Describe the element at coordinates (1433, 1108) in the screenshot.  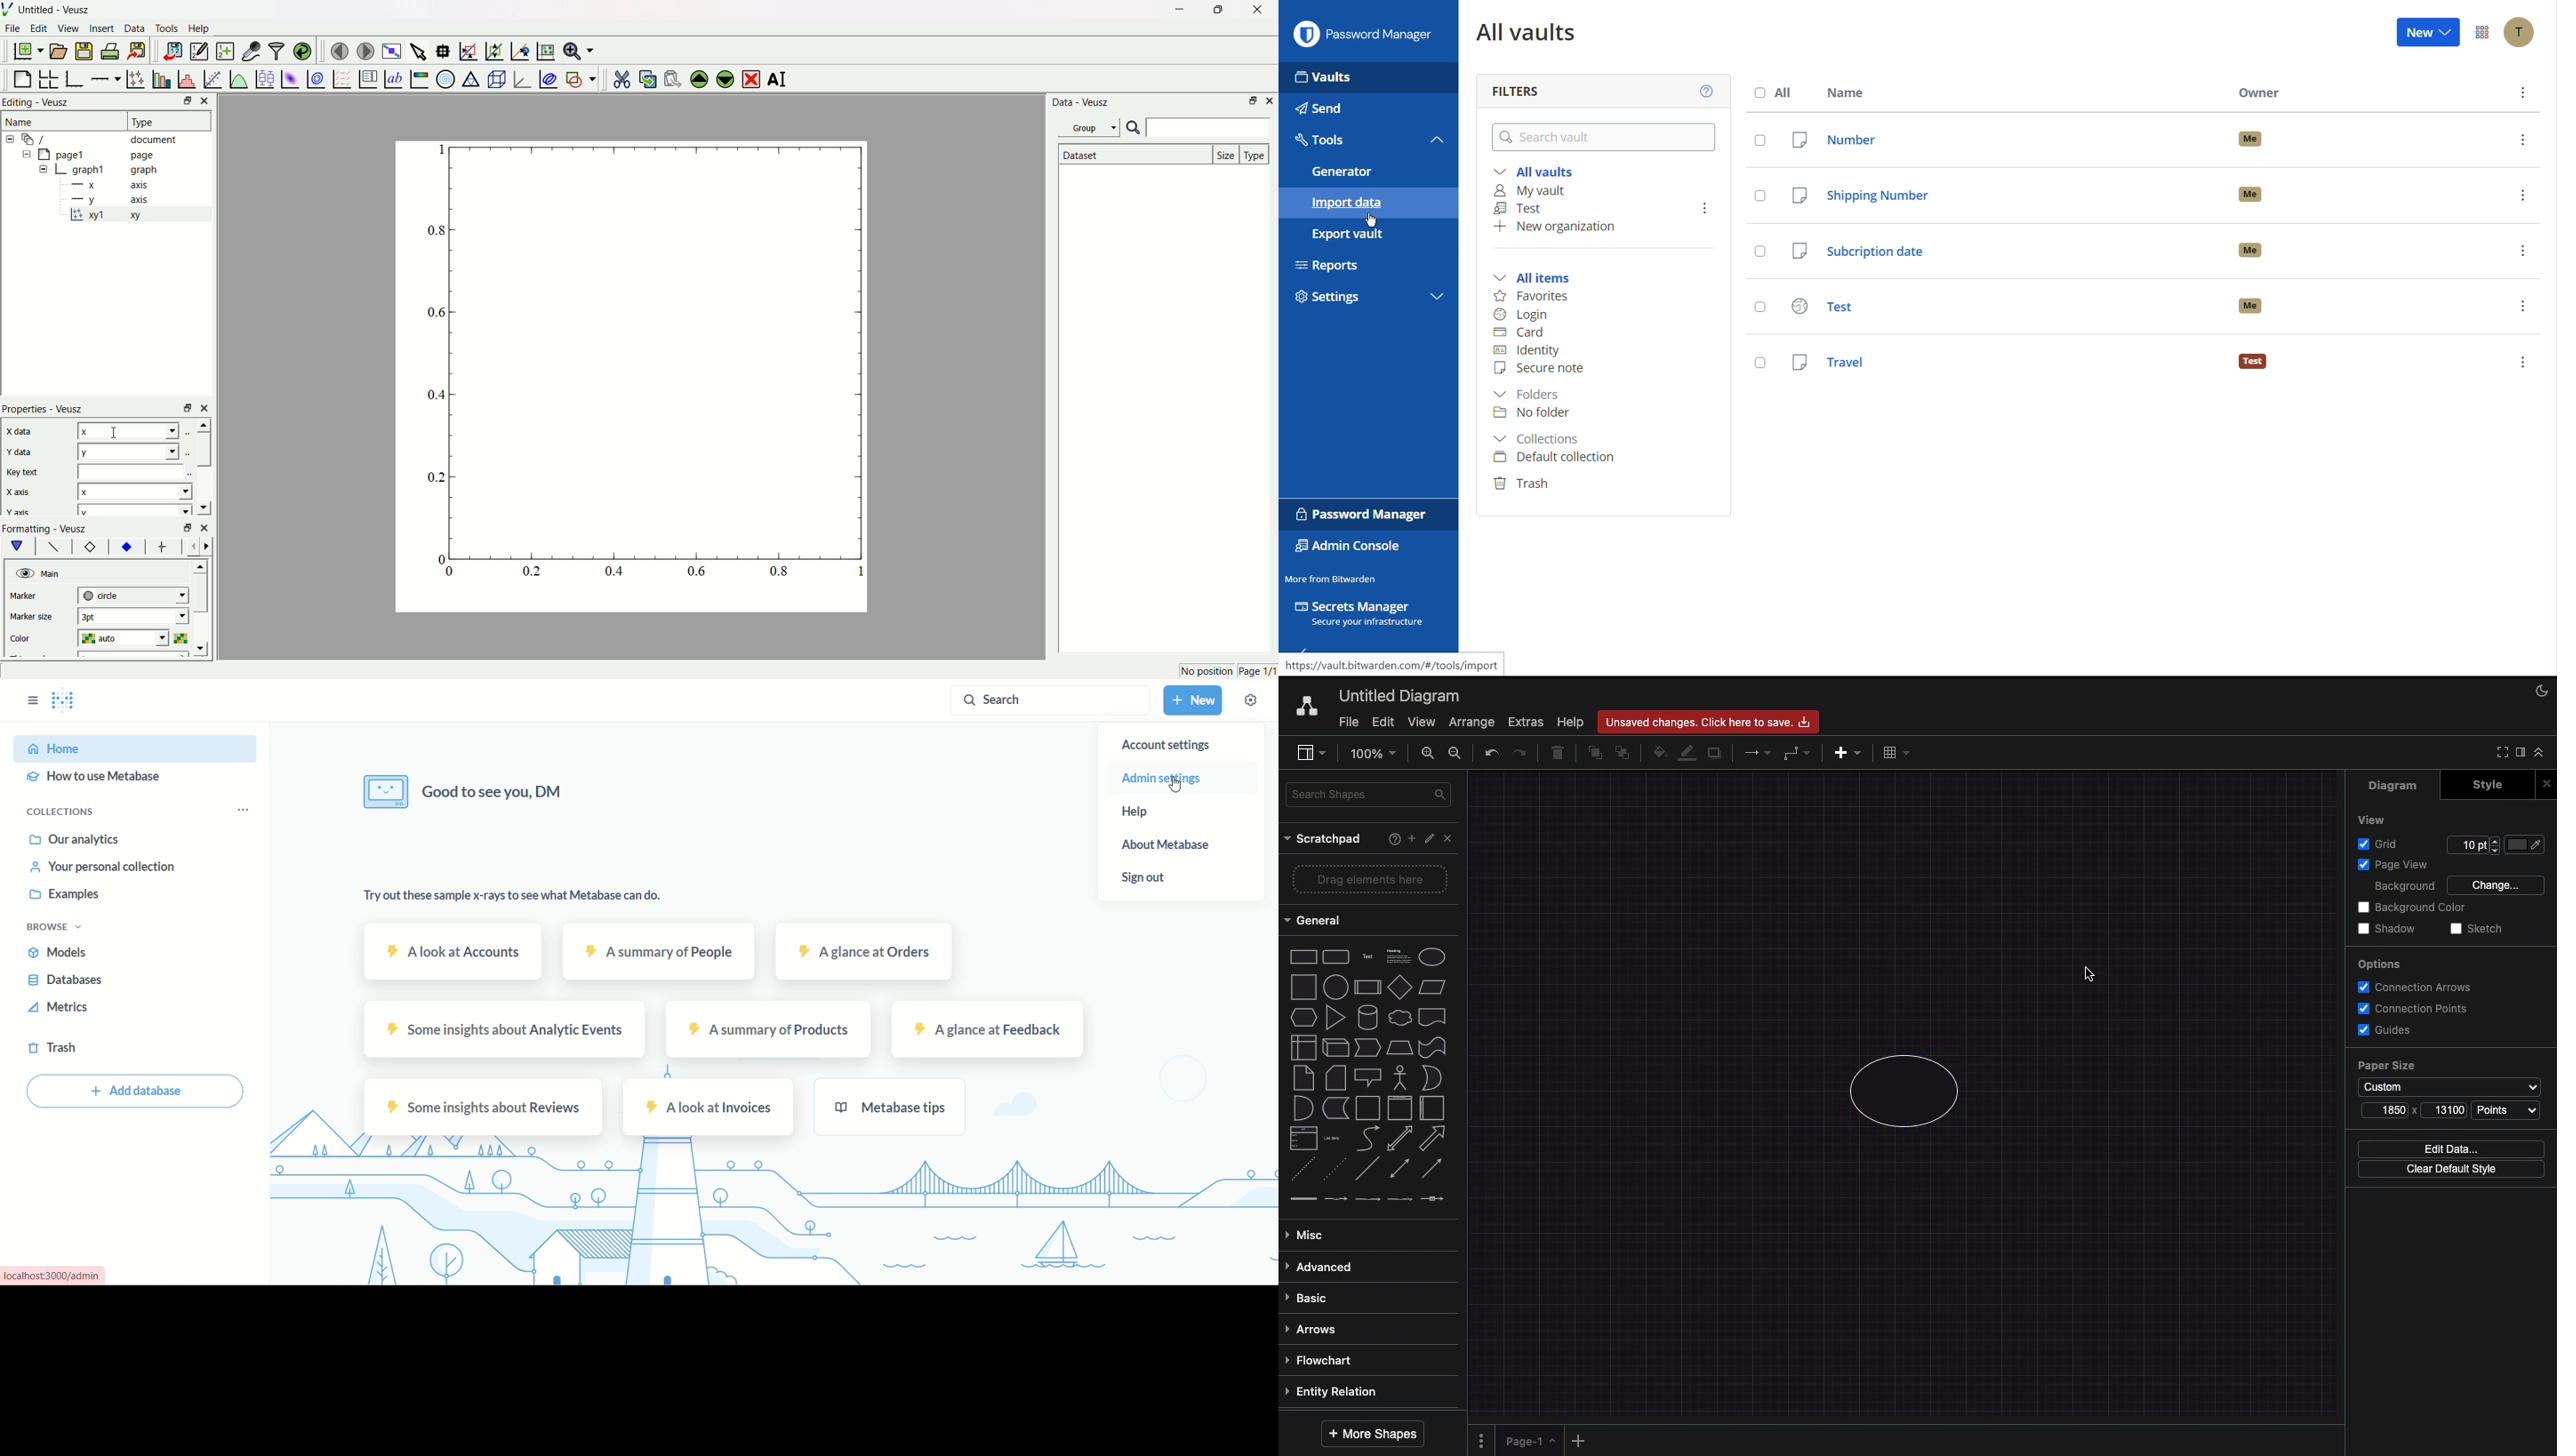
I see `Horizontal container` at that location.